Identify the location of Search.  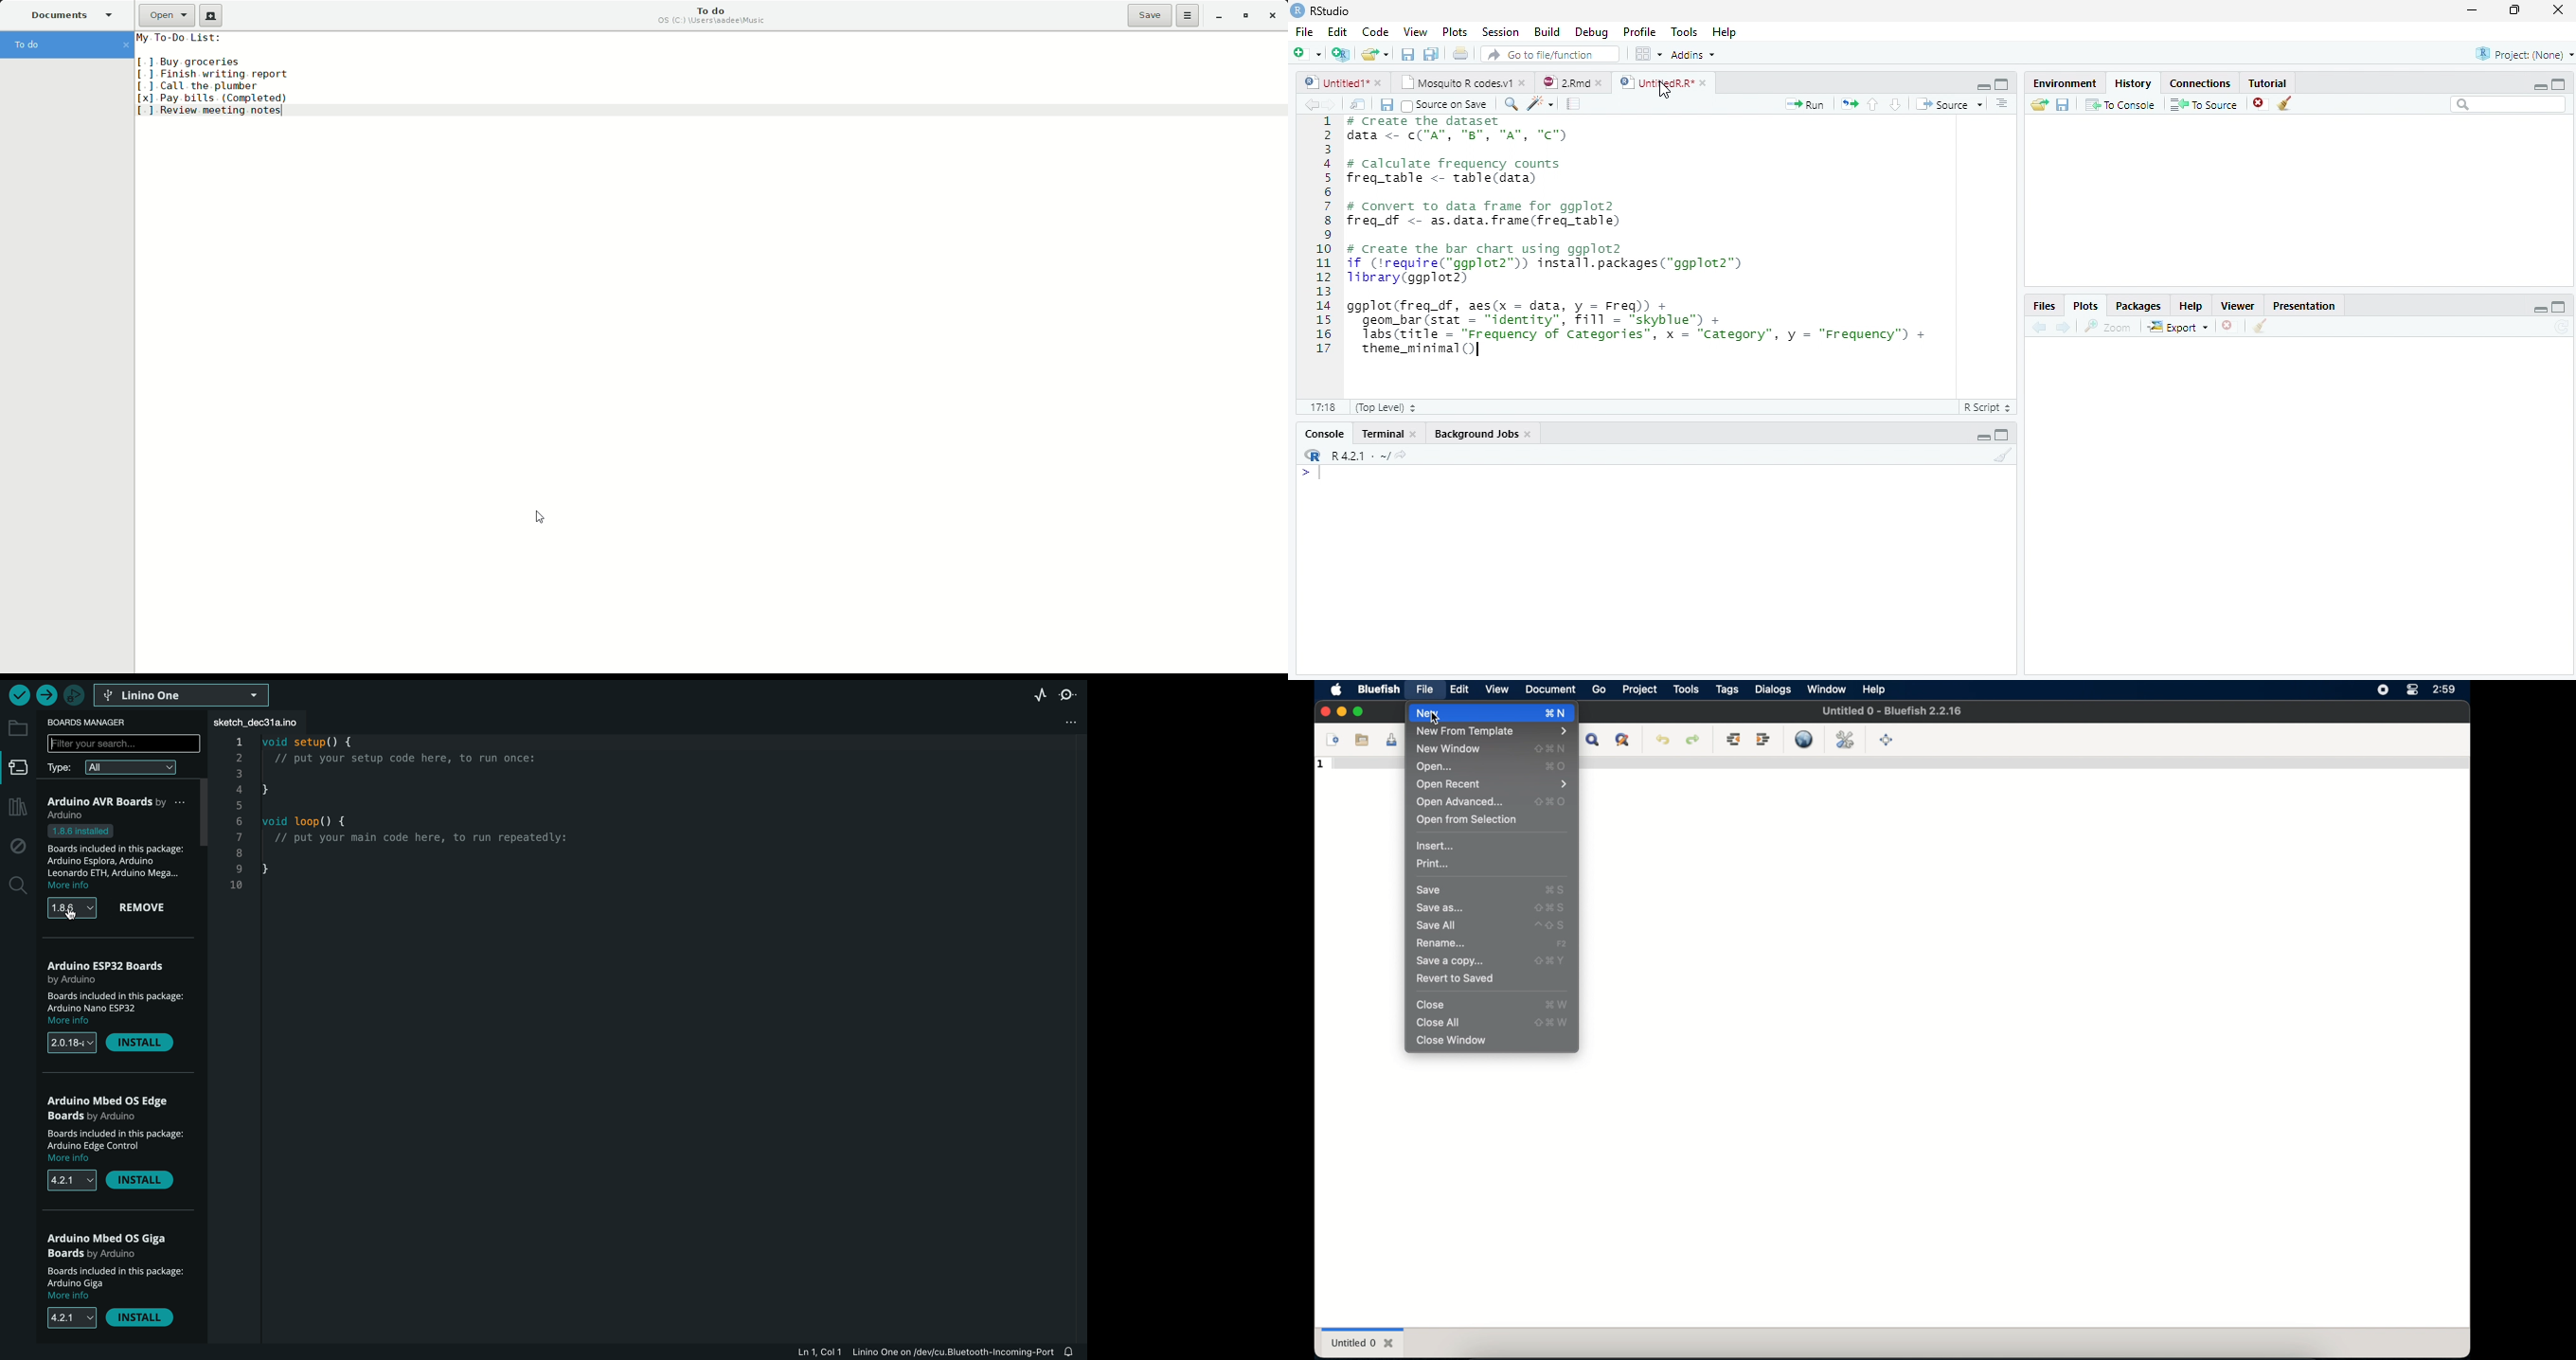
(2509, 107).